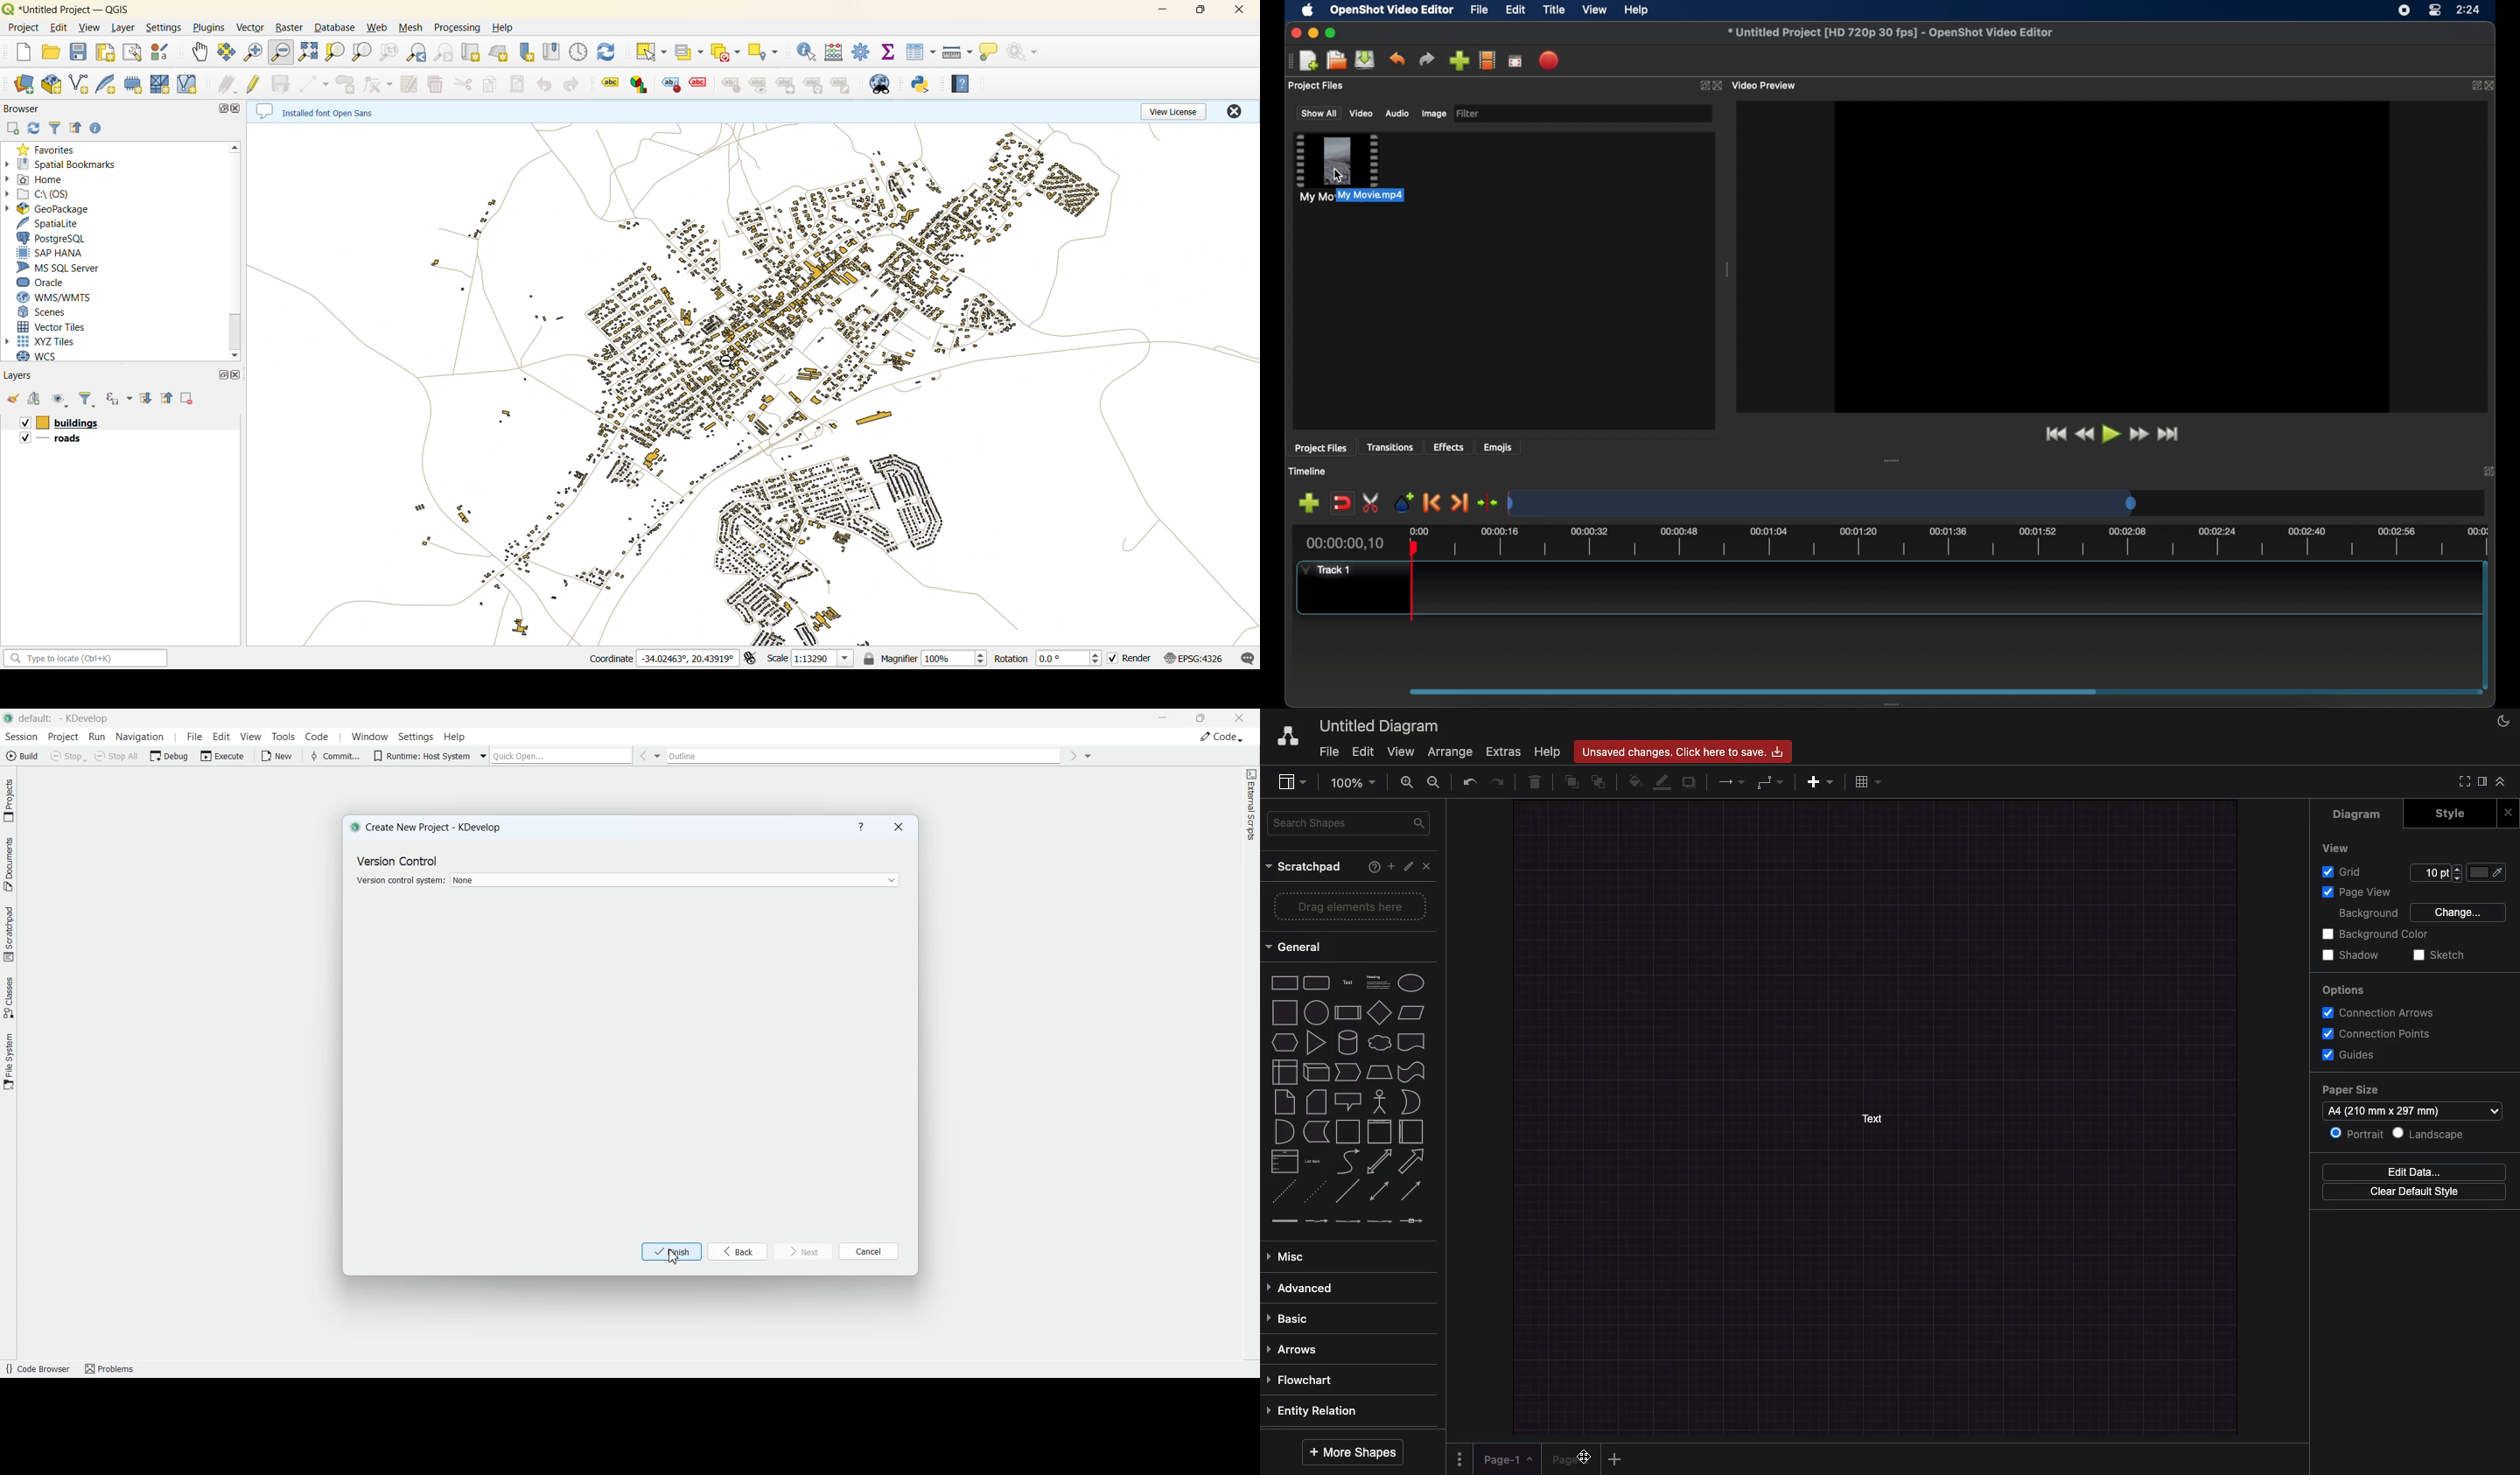 Image resolution: width=2520 pixels, height=1484 pixels. I want to click on File, so click(1330, 752).